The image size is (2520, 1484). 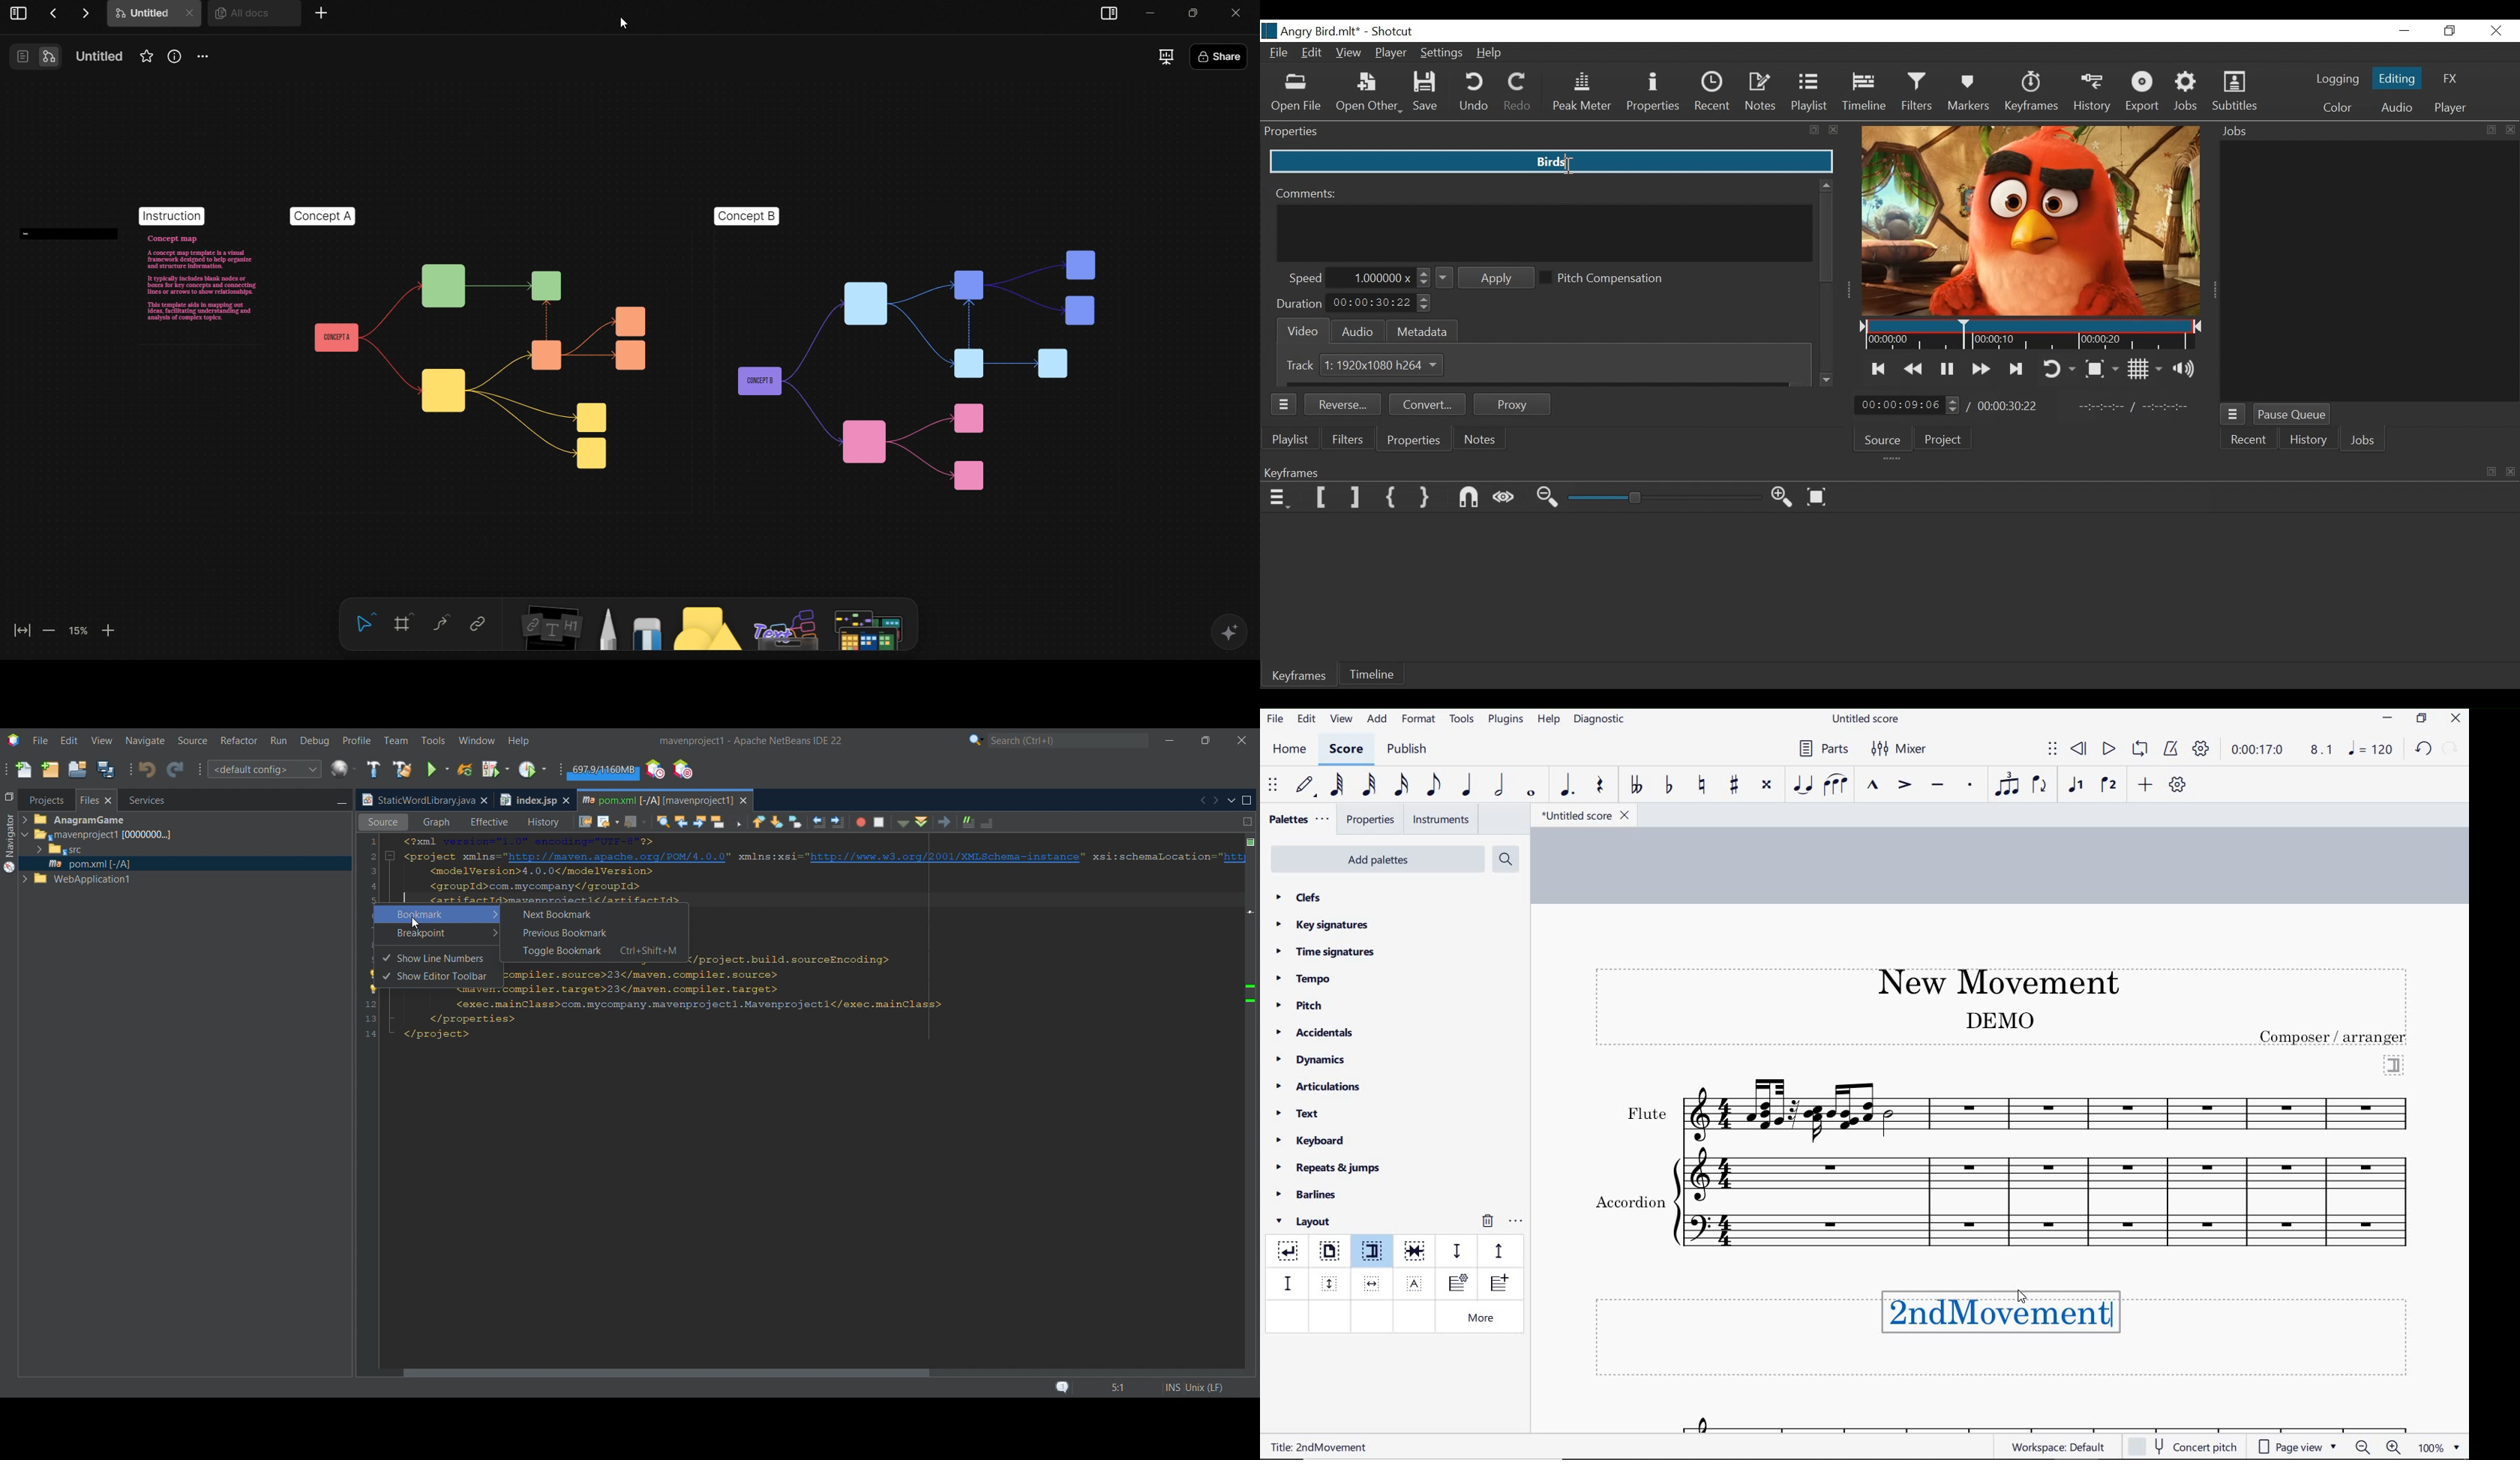 What do you see at coordinates (1286, 1283) in the screenshot?
I see `staff spacer fixed down` at bounding box center [1286, 1283].